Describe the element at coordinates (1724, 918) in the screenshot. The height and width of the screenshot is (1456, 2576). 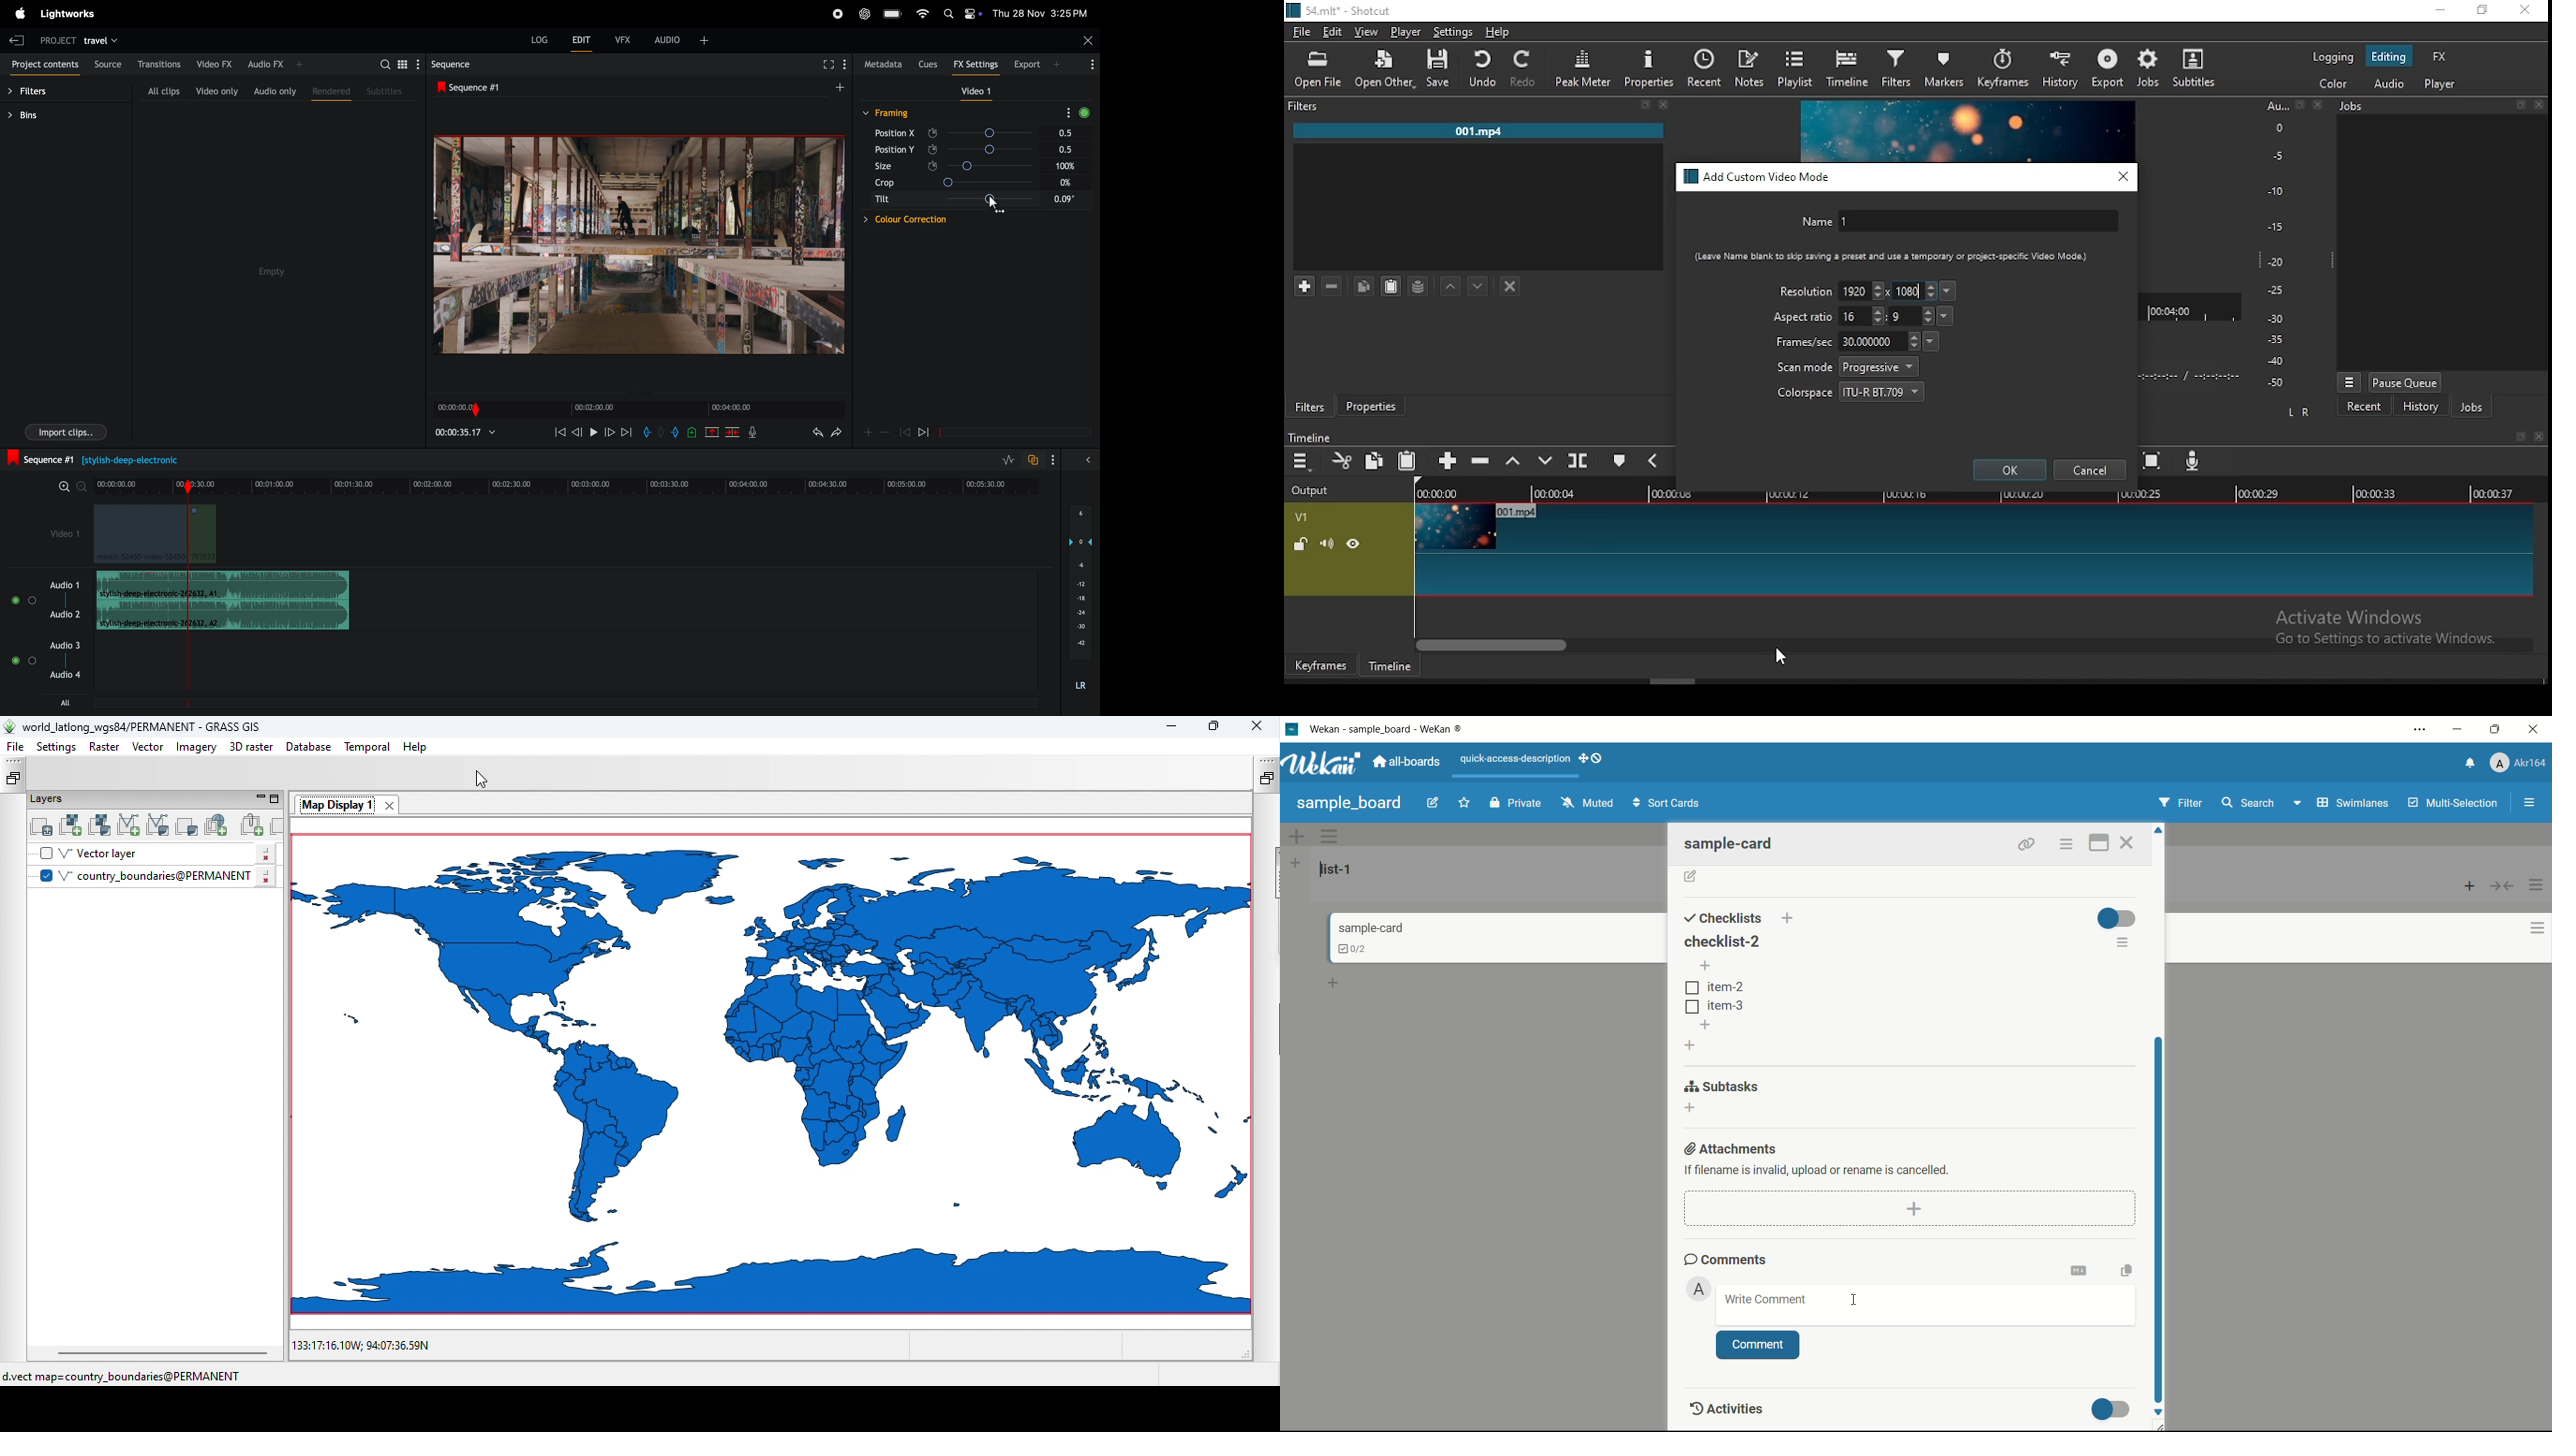
I see `checklists` at that location.